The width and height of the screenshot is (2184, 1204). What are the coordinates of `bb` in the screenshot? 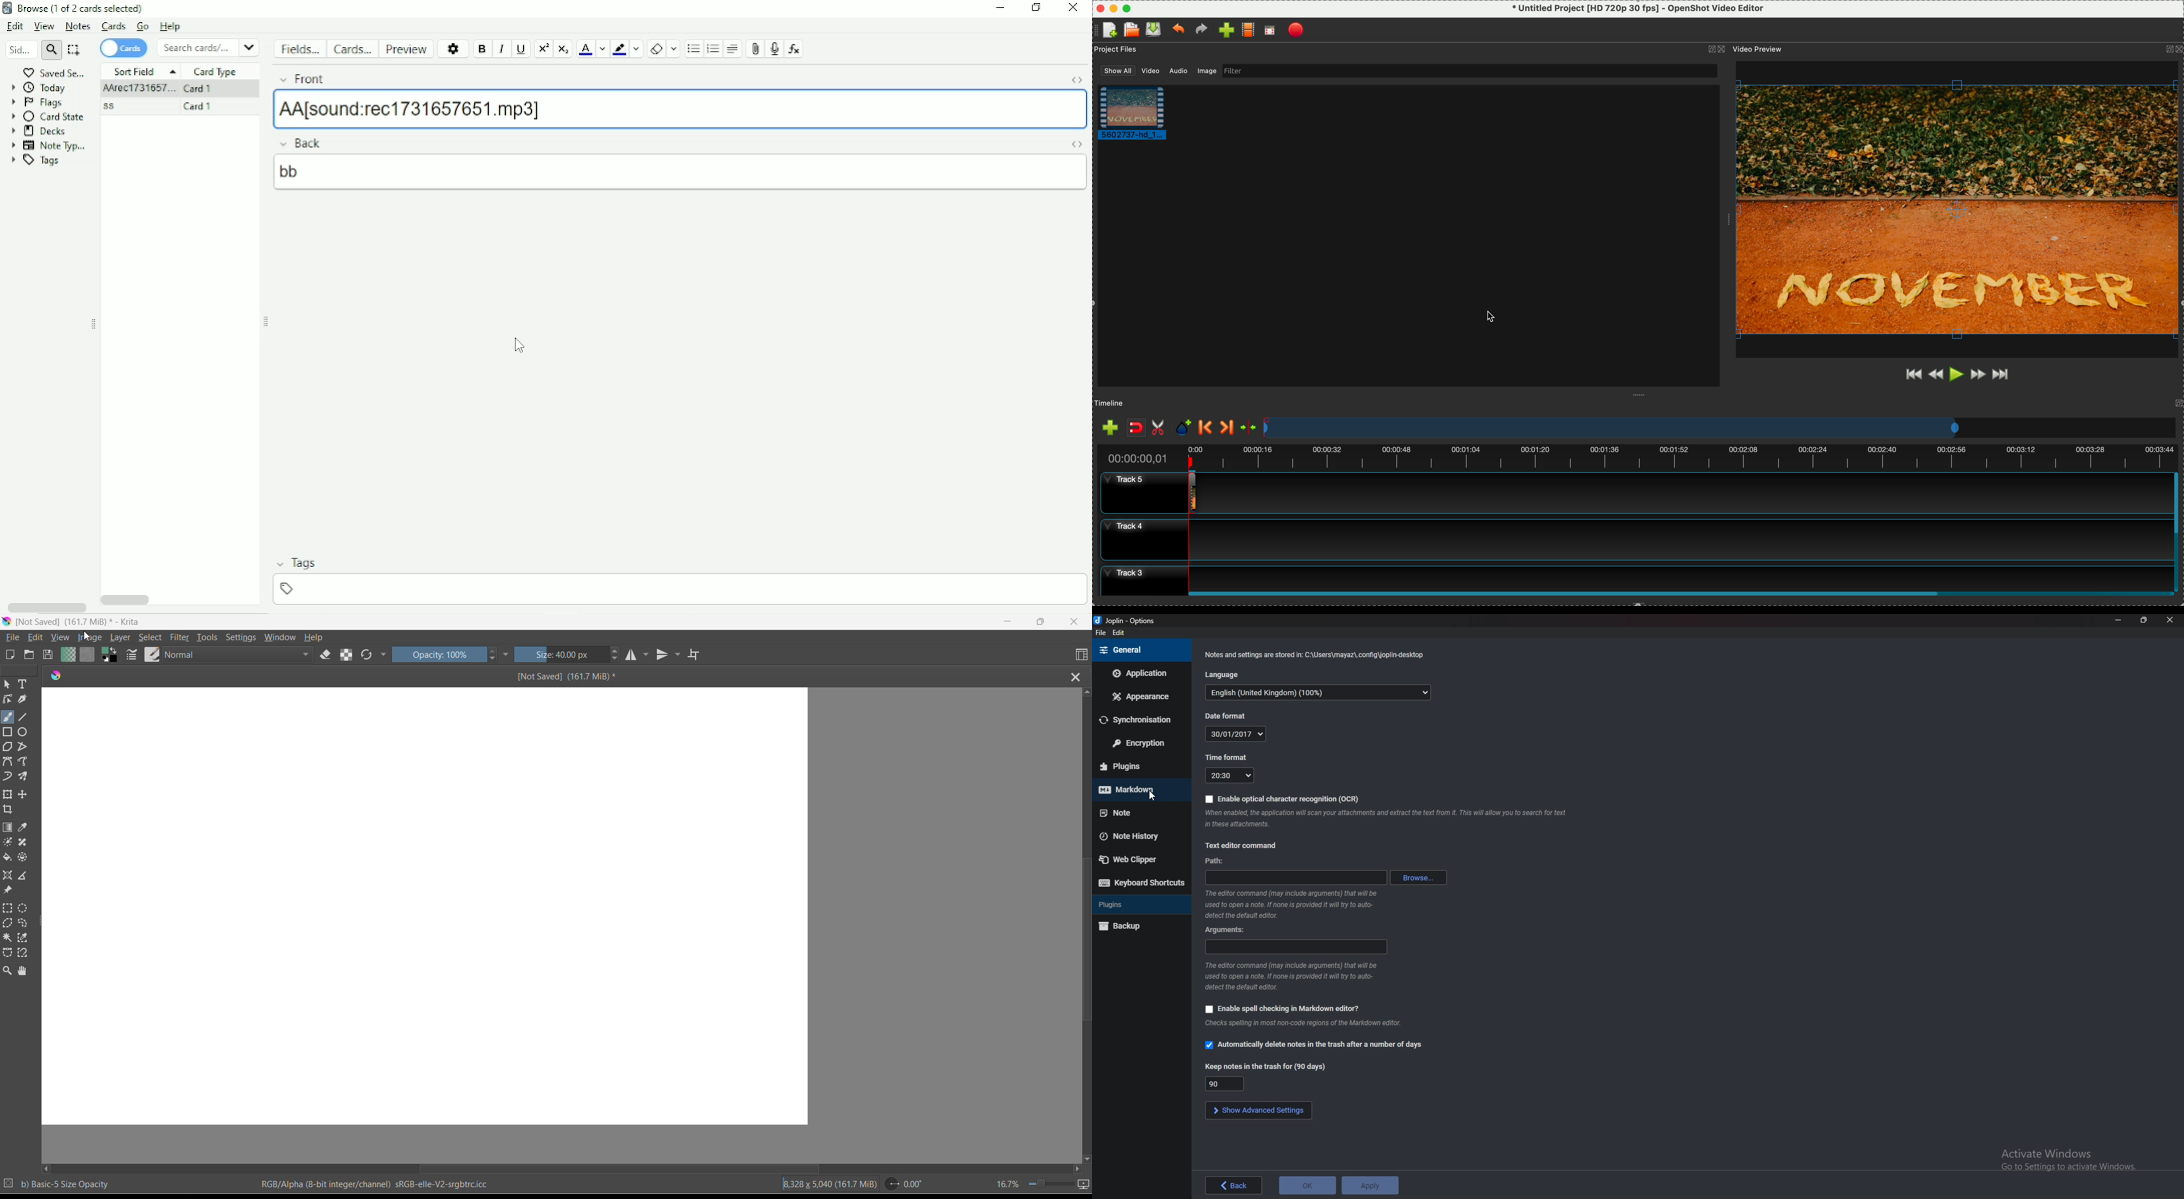 It's located at (670, 172).